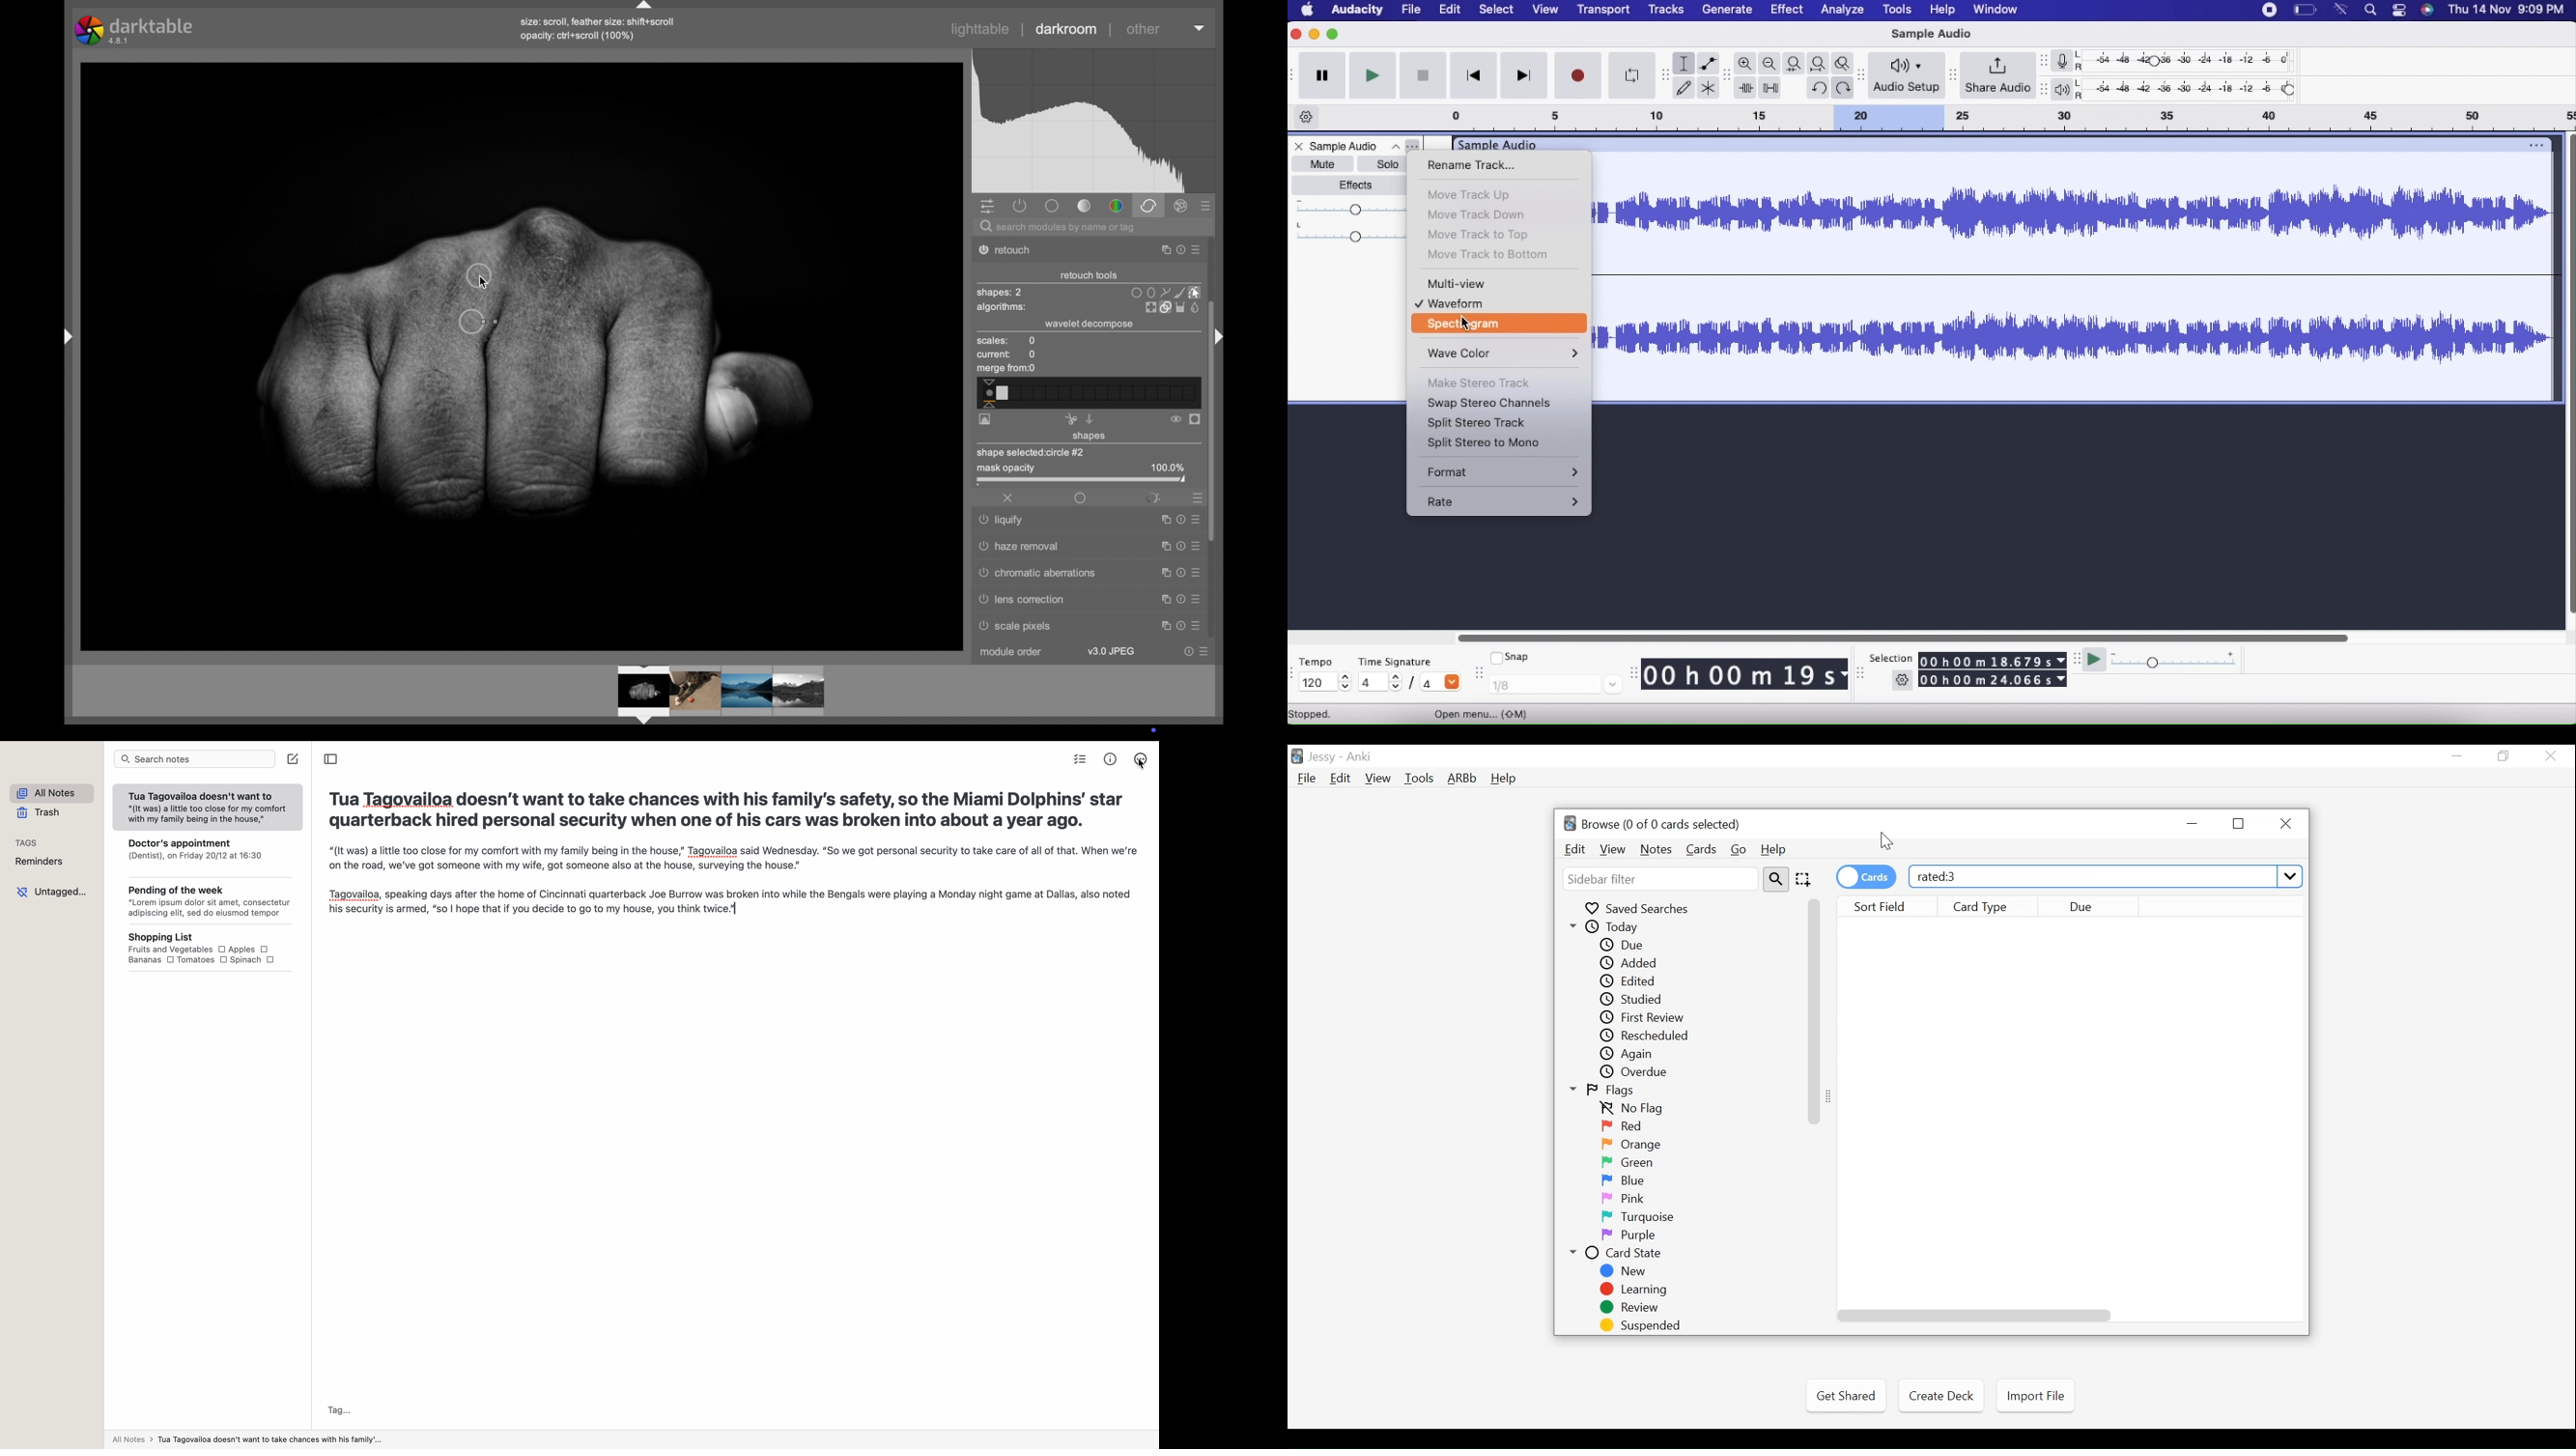 The width and height of the screenshot is (2576, 1456). Describe the element at coordinates (601, 29) in the screenshot. I see `size: scroll, feather size: shift+scroll opacity: ctrl+scroll (100%)` at that location.